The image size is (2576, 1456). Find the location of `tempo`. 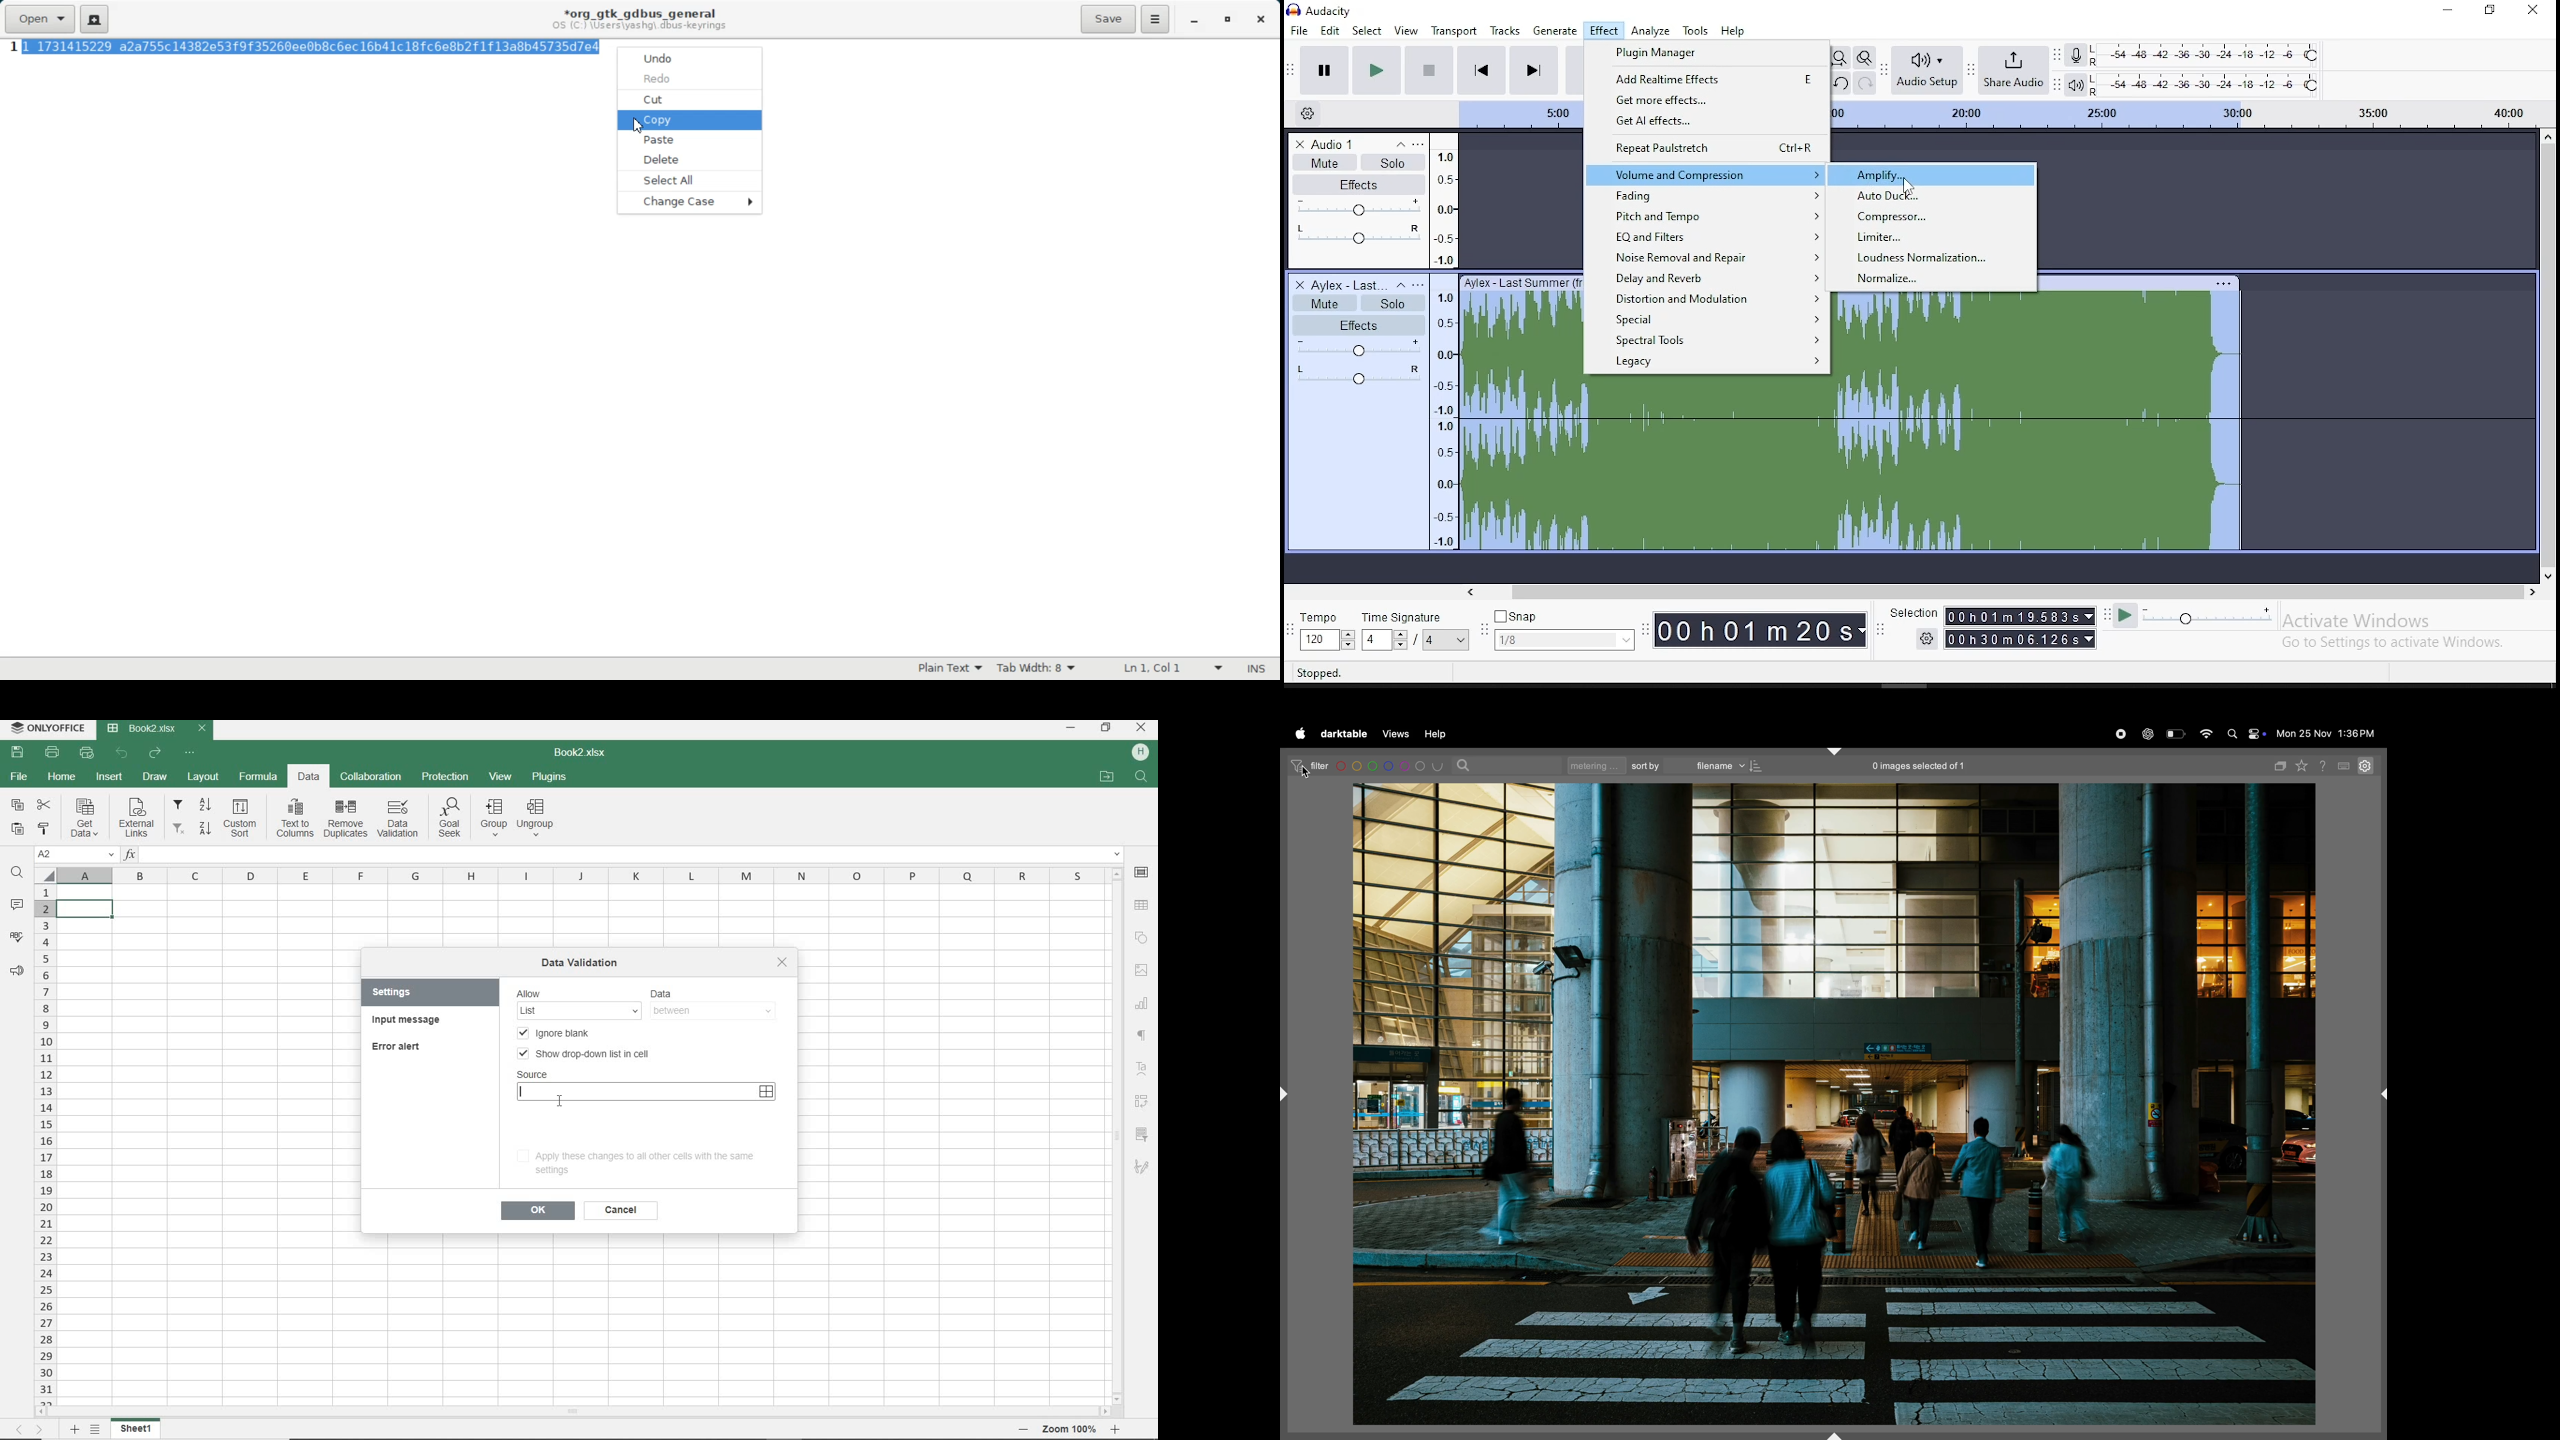

tempo is located at coordinates (1327, 633).